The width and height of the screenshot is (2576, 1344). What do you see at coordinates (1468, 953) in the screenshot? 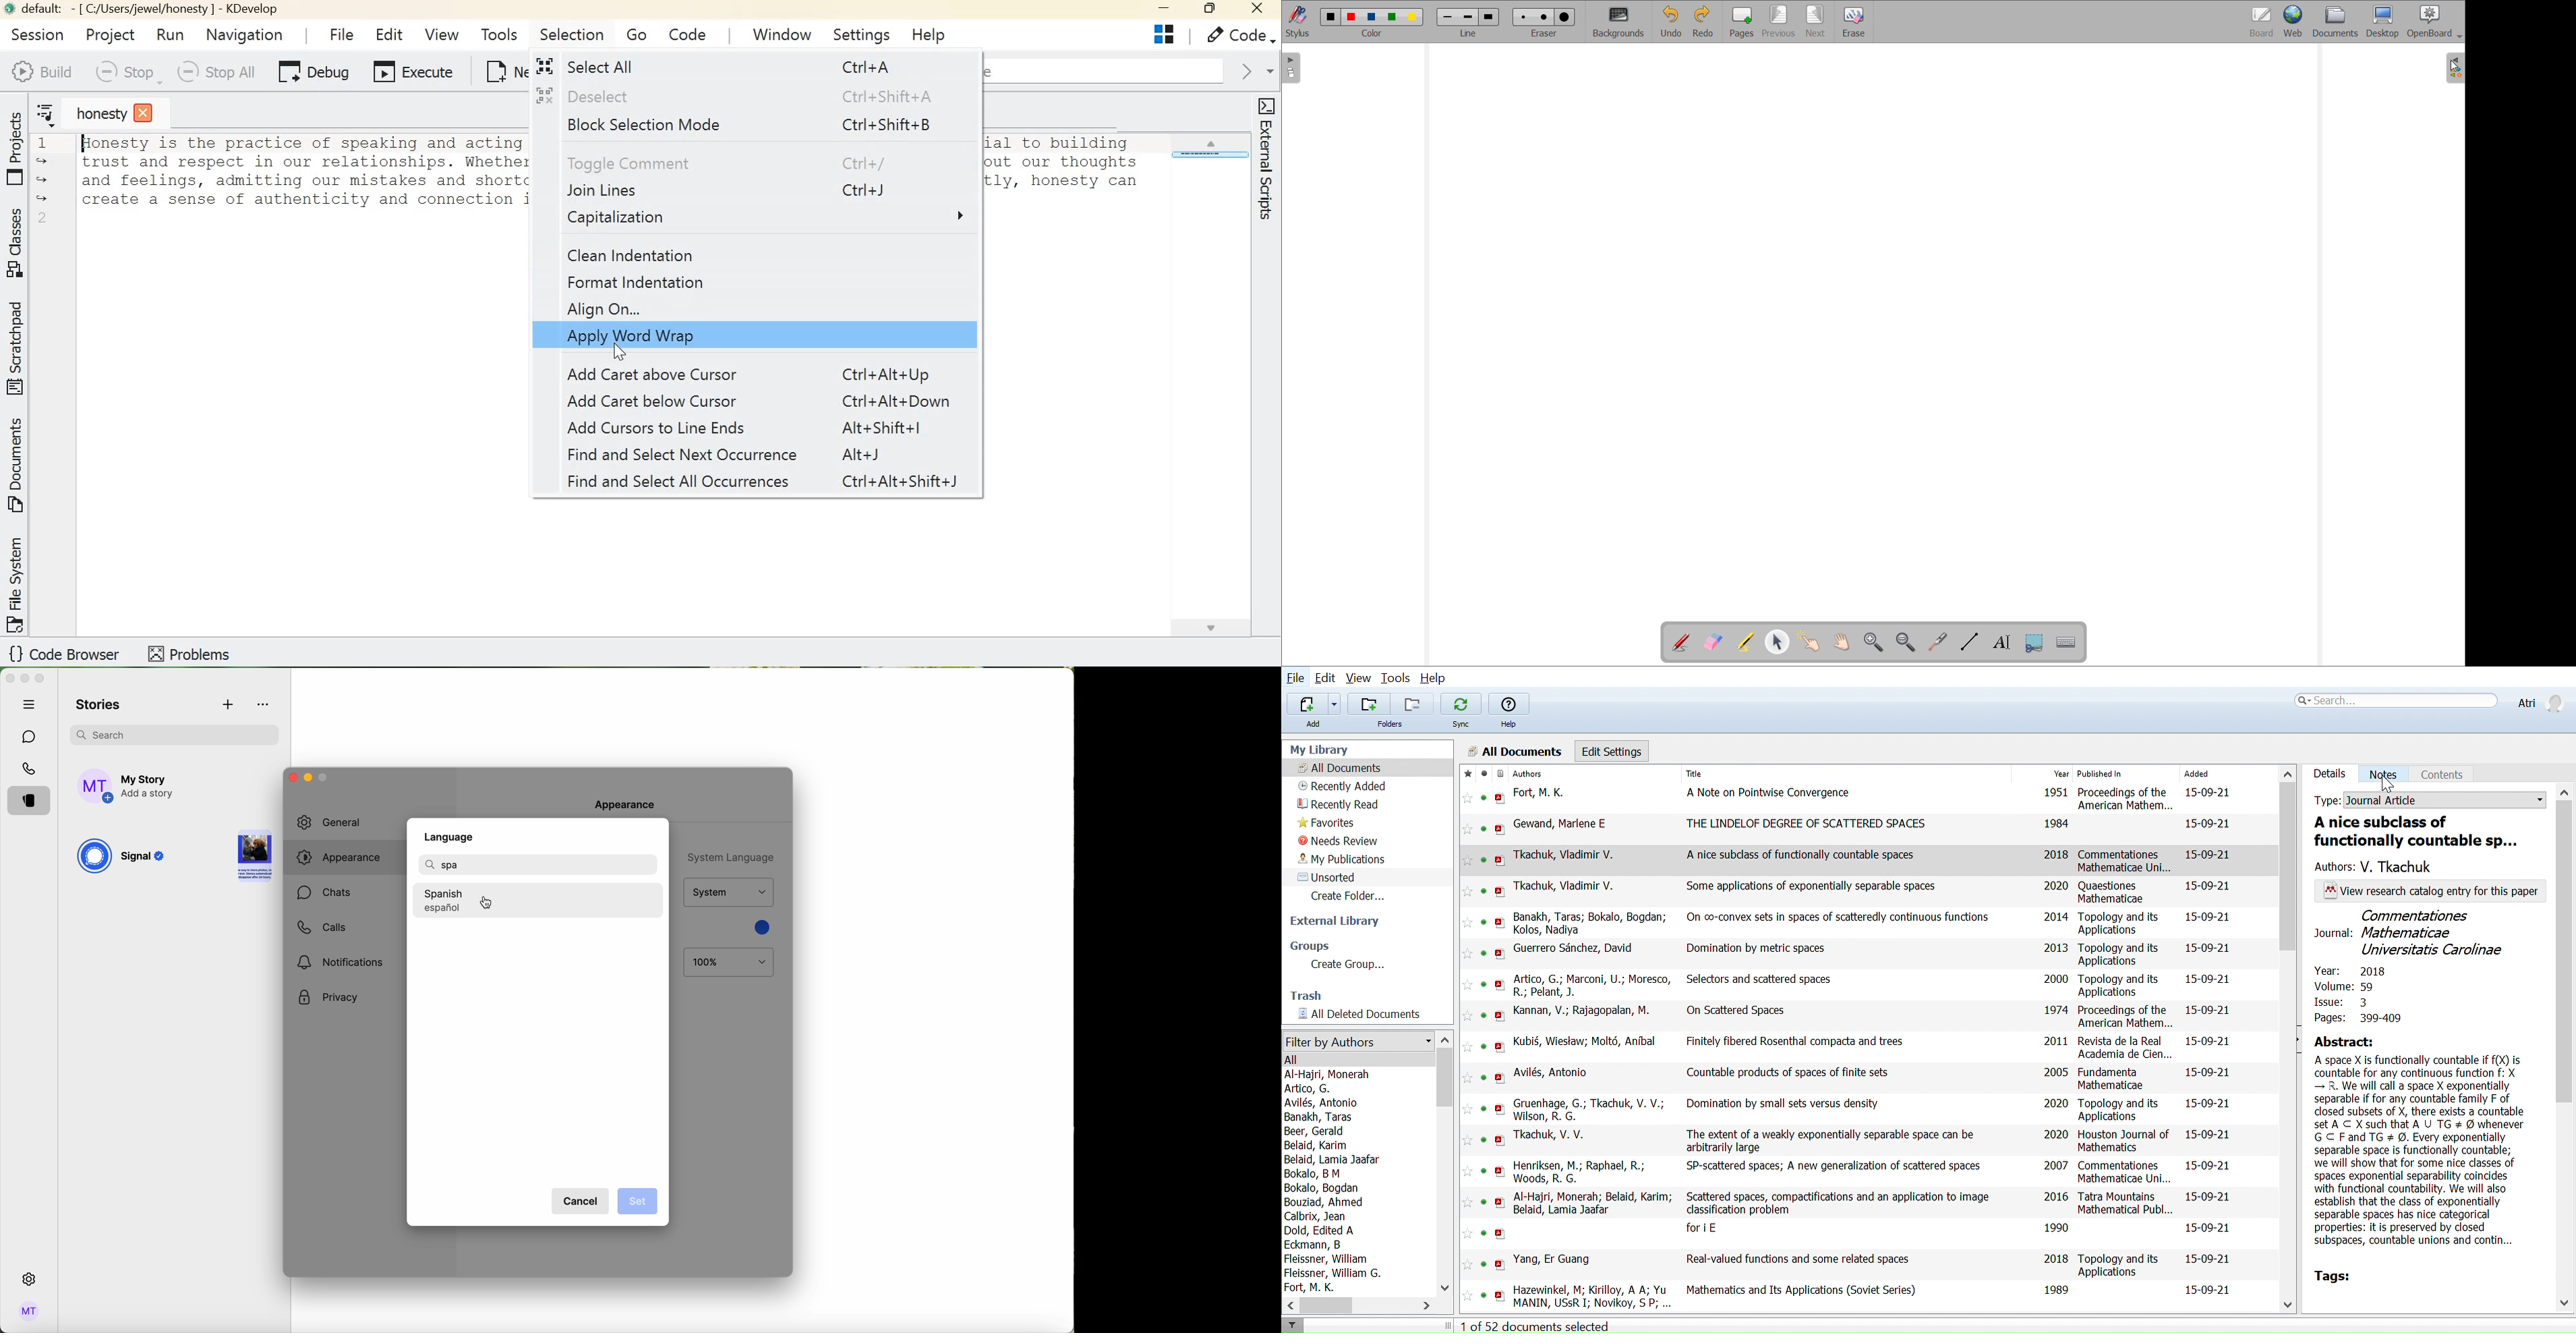
I see `Add this reference to favorites` at bounding box center [1468, 953].